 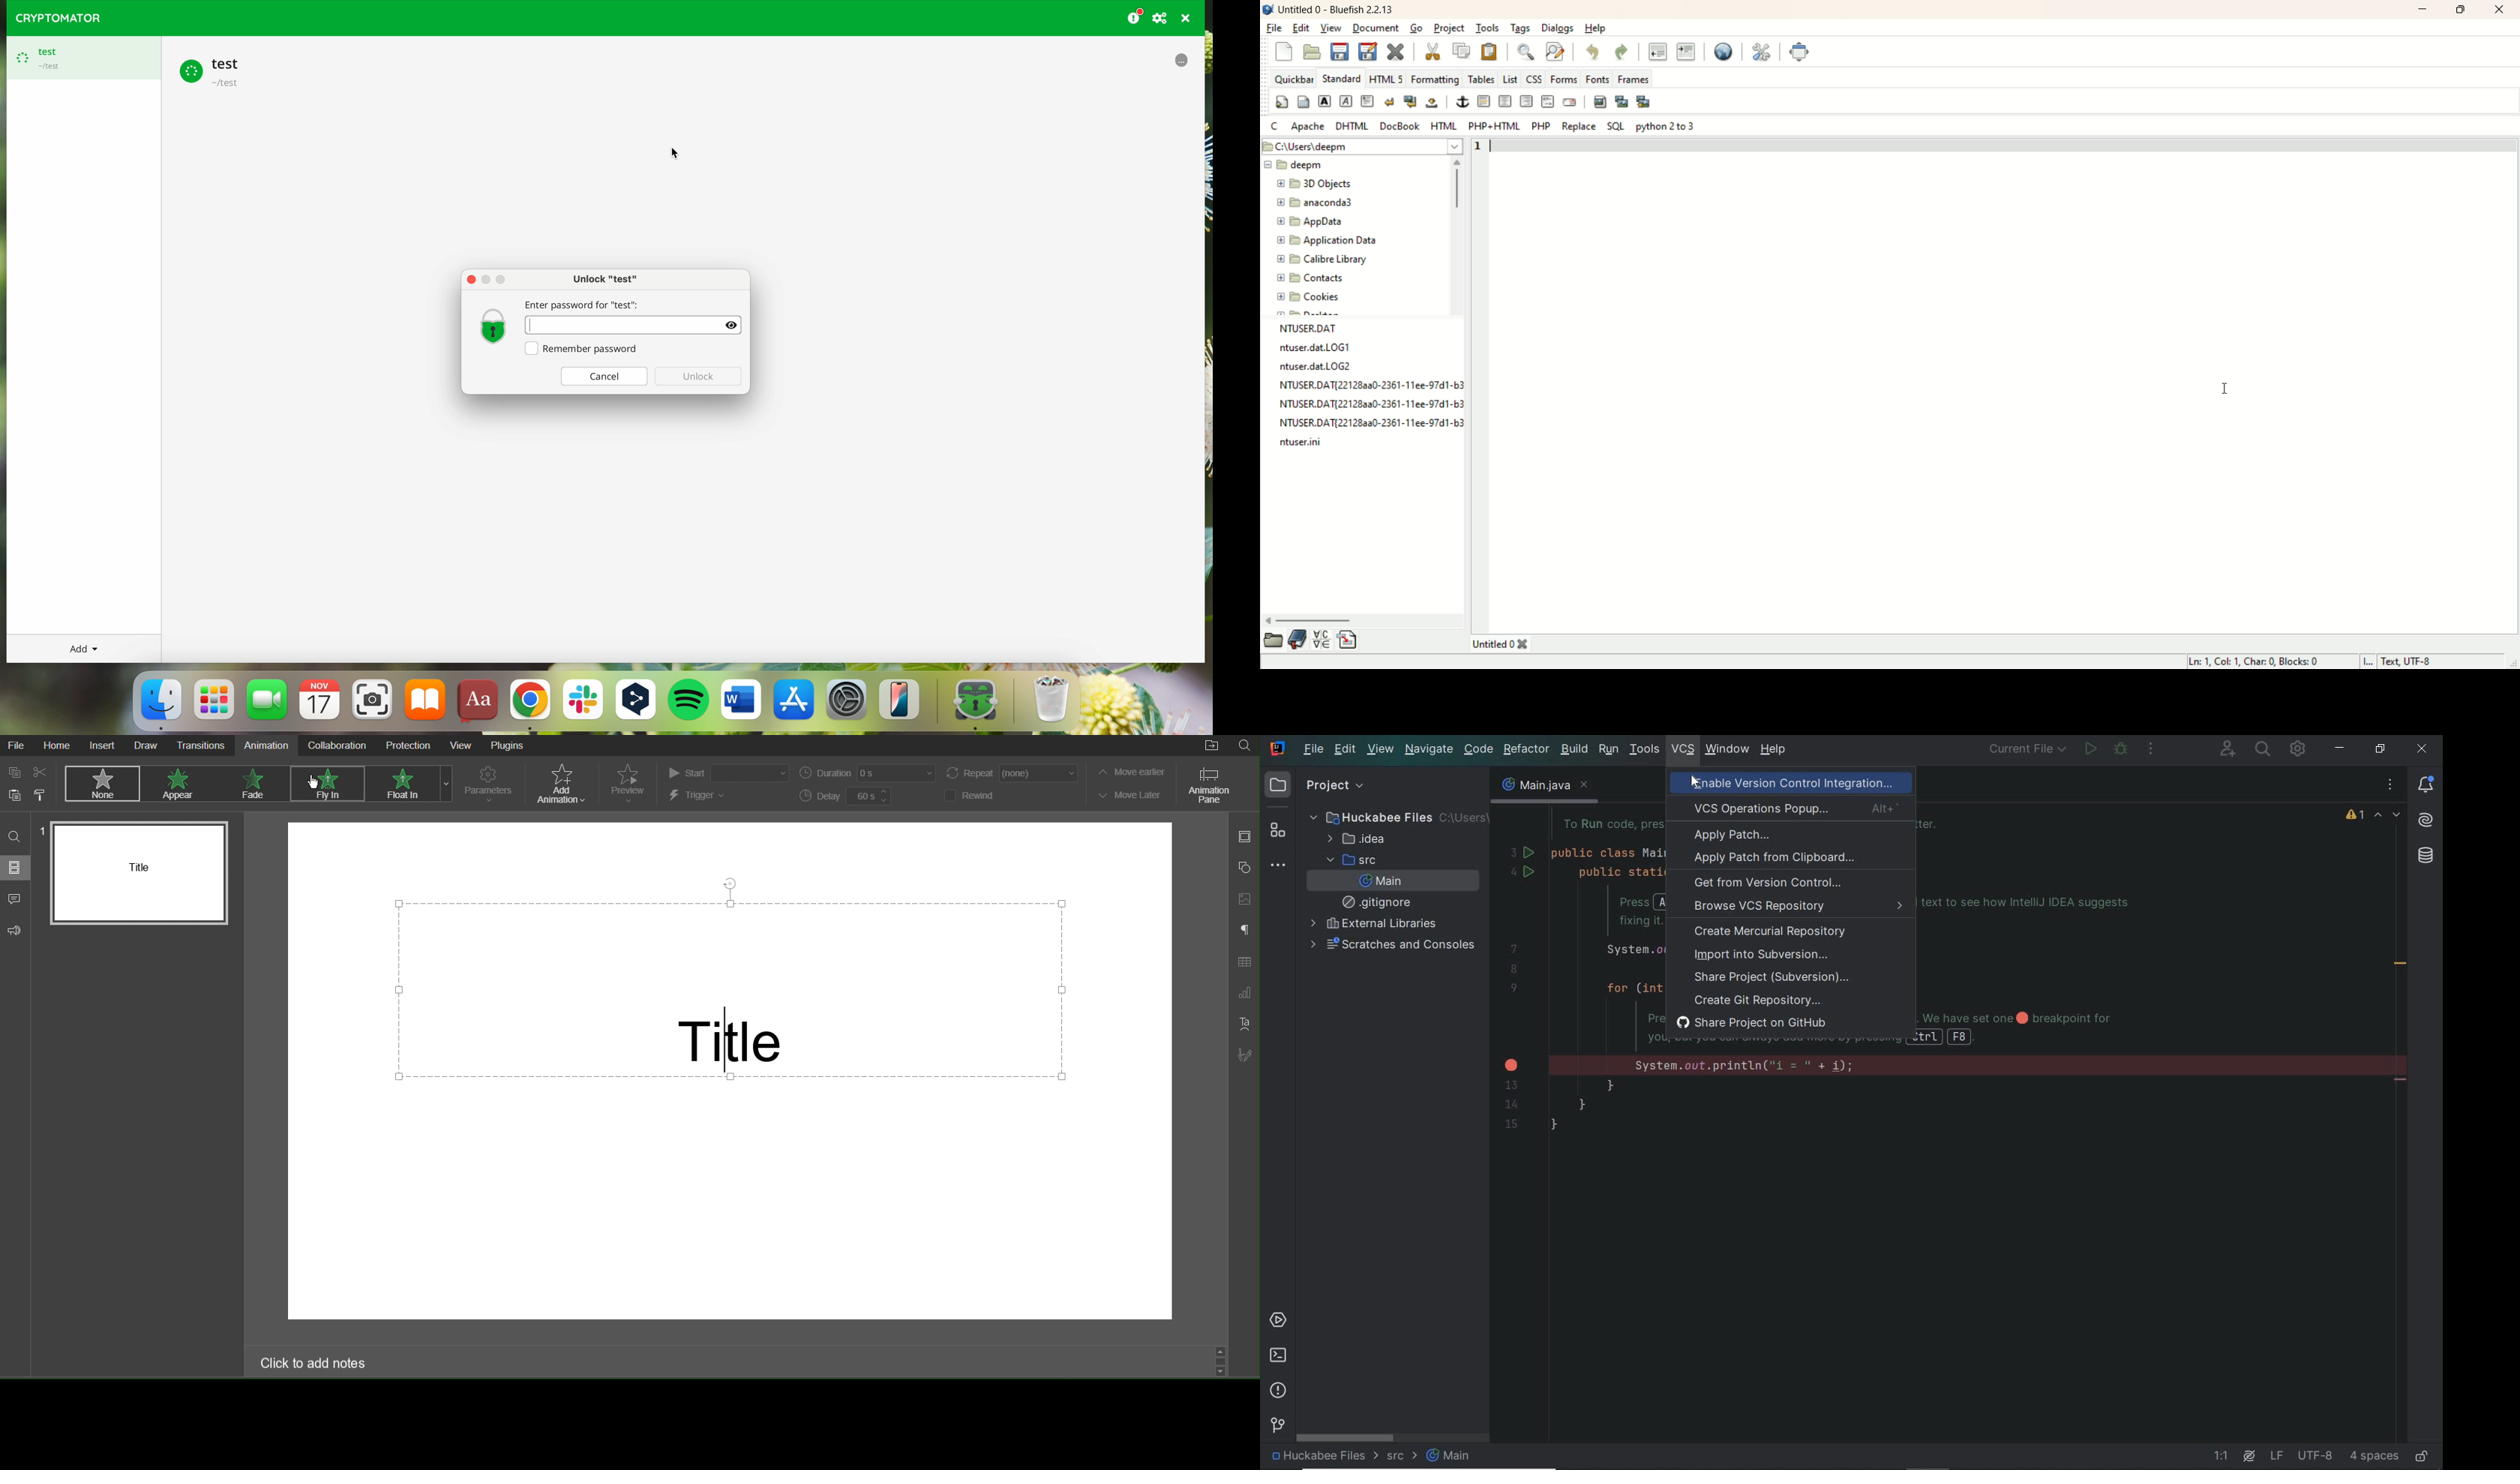 I want to click on email, so click(x=1570, y=102).